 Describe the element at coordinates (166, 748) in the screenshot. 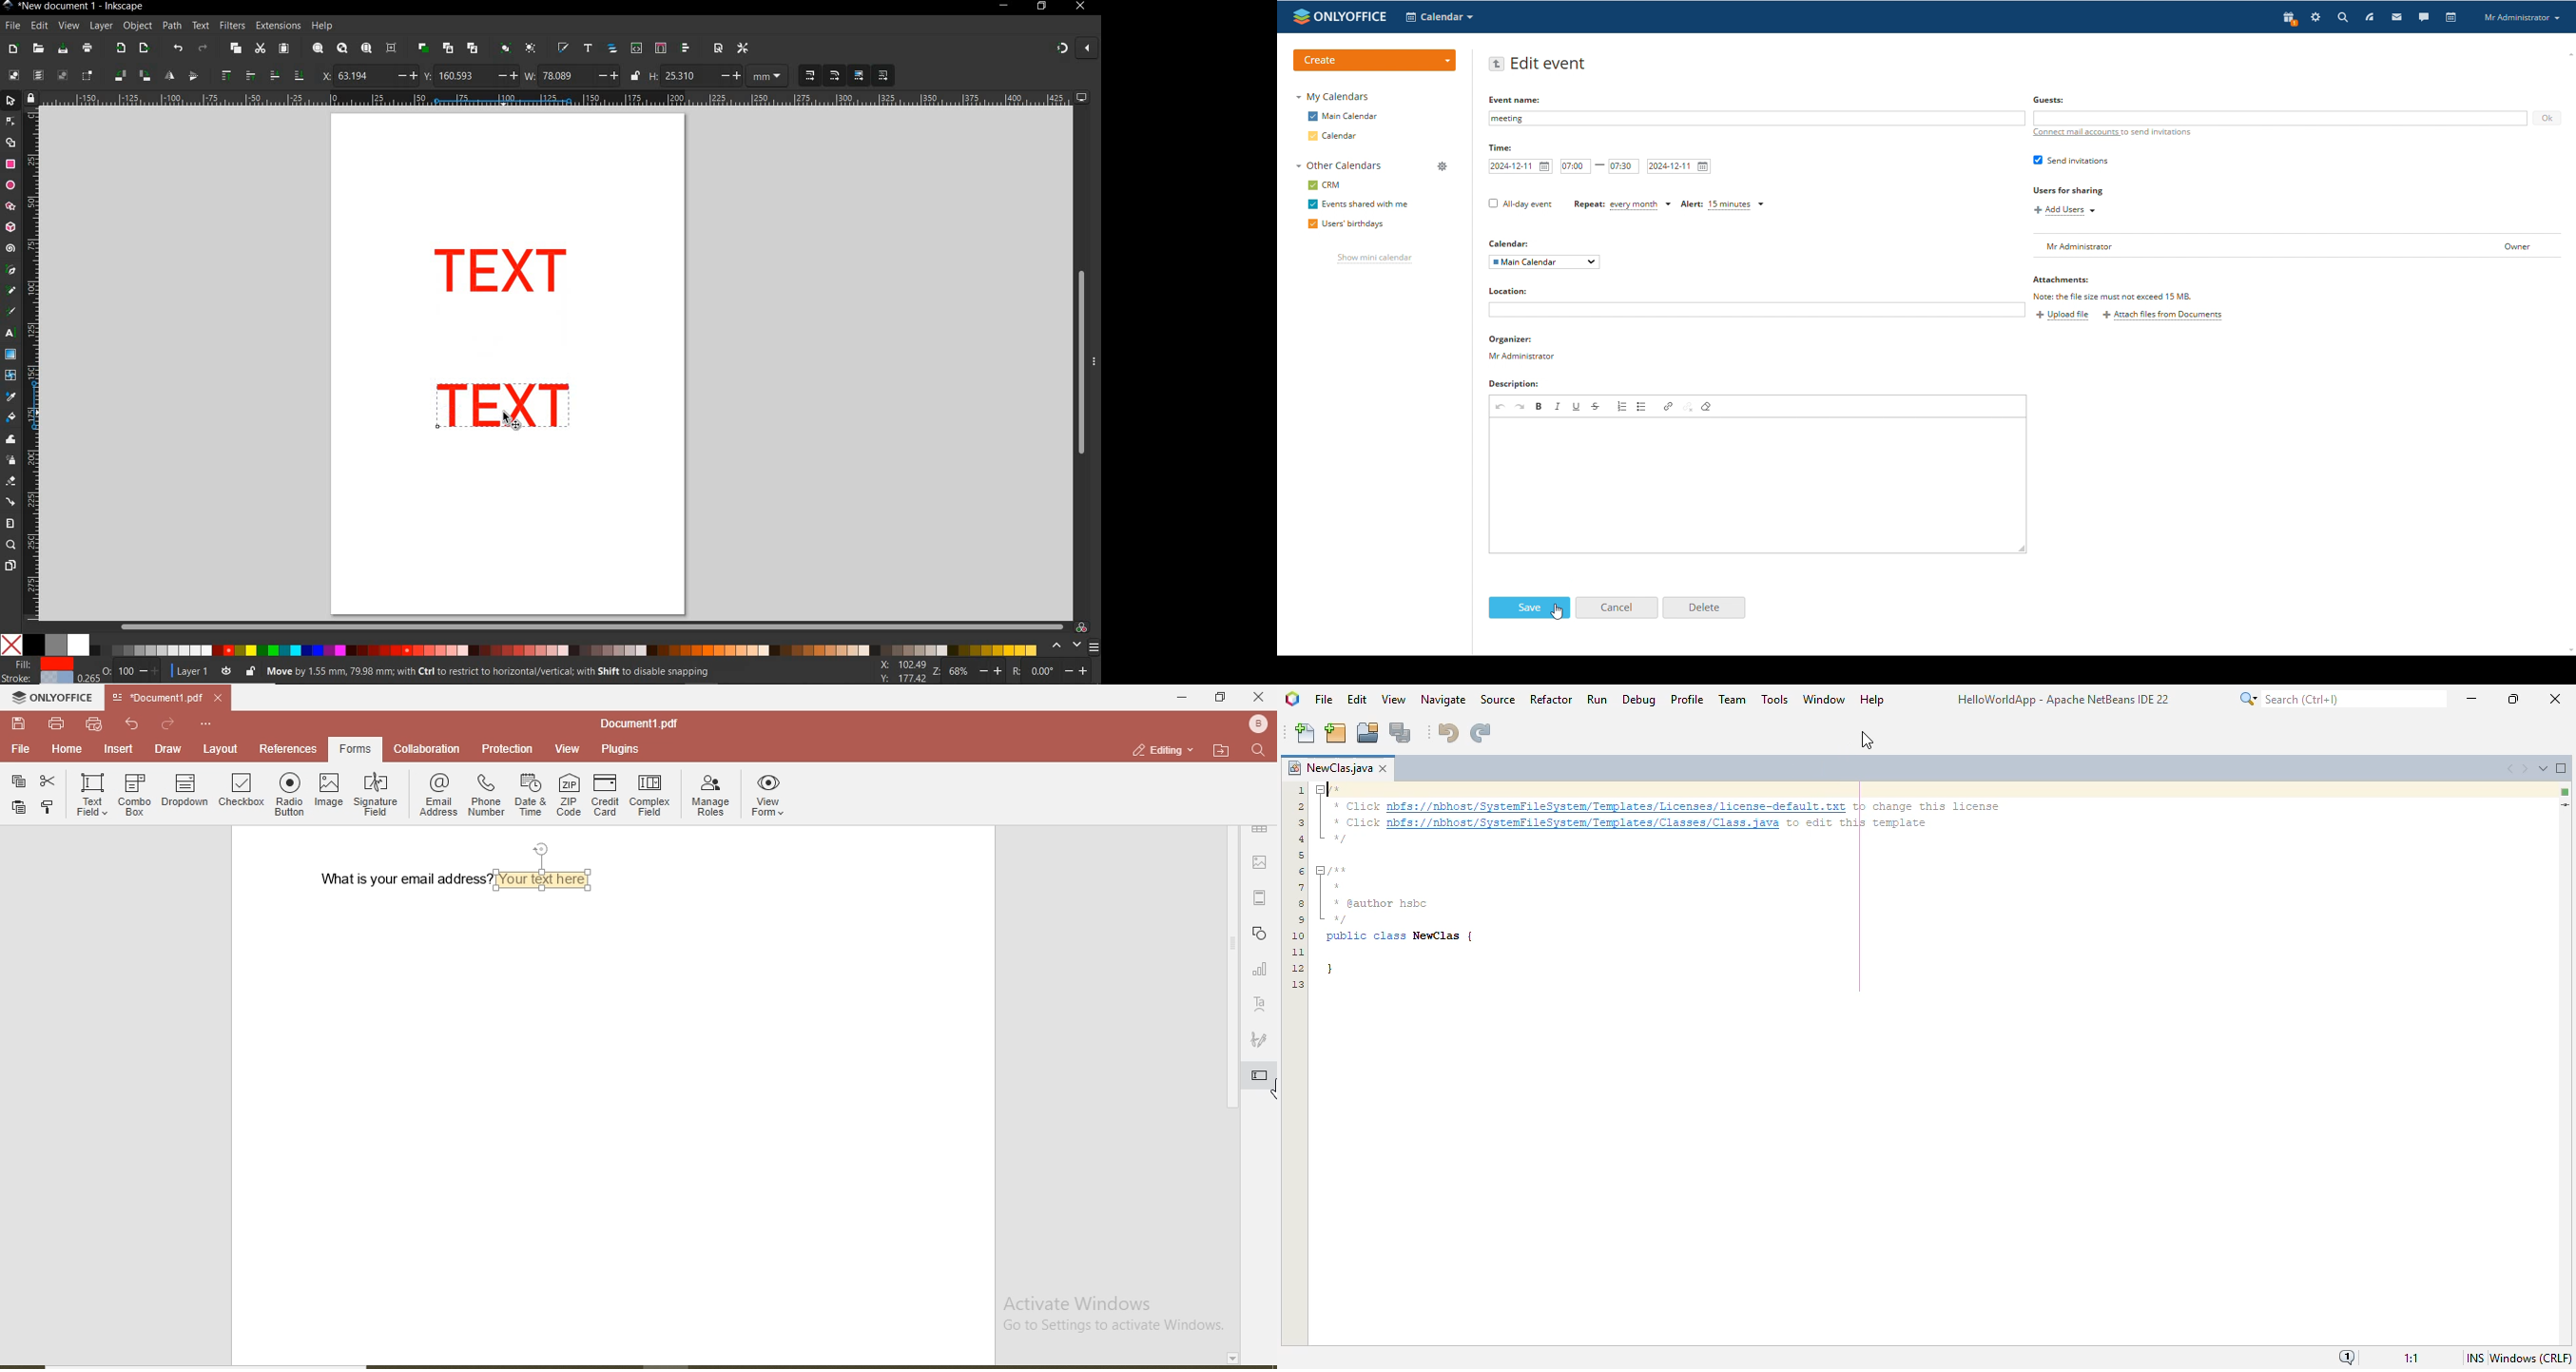

I see `draw` at that location.